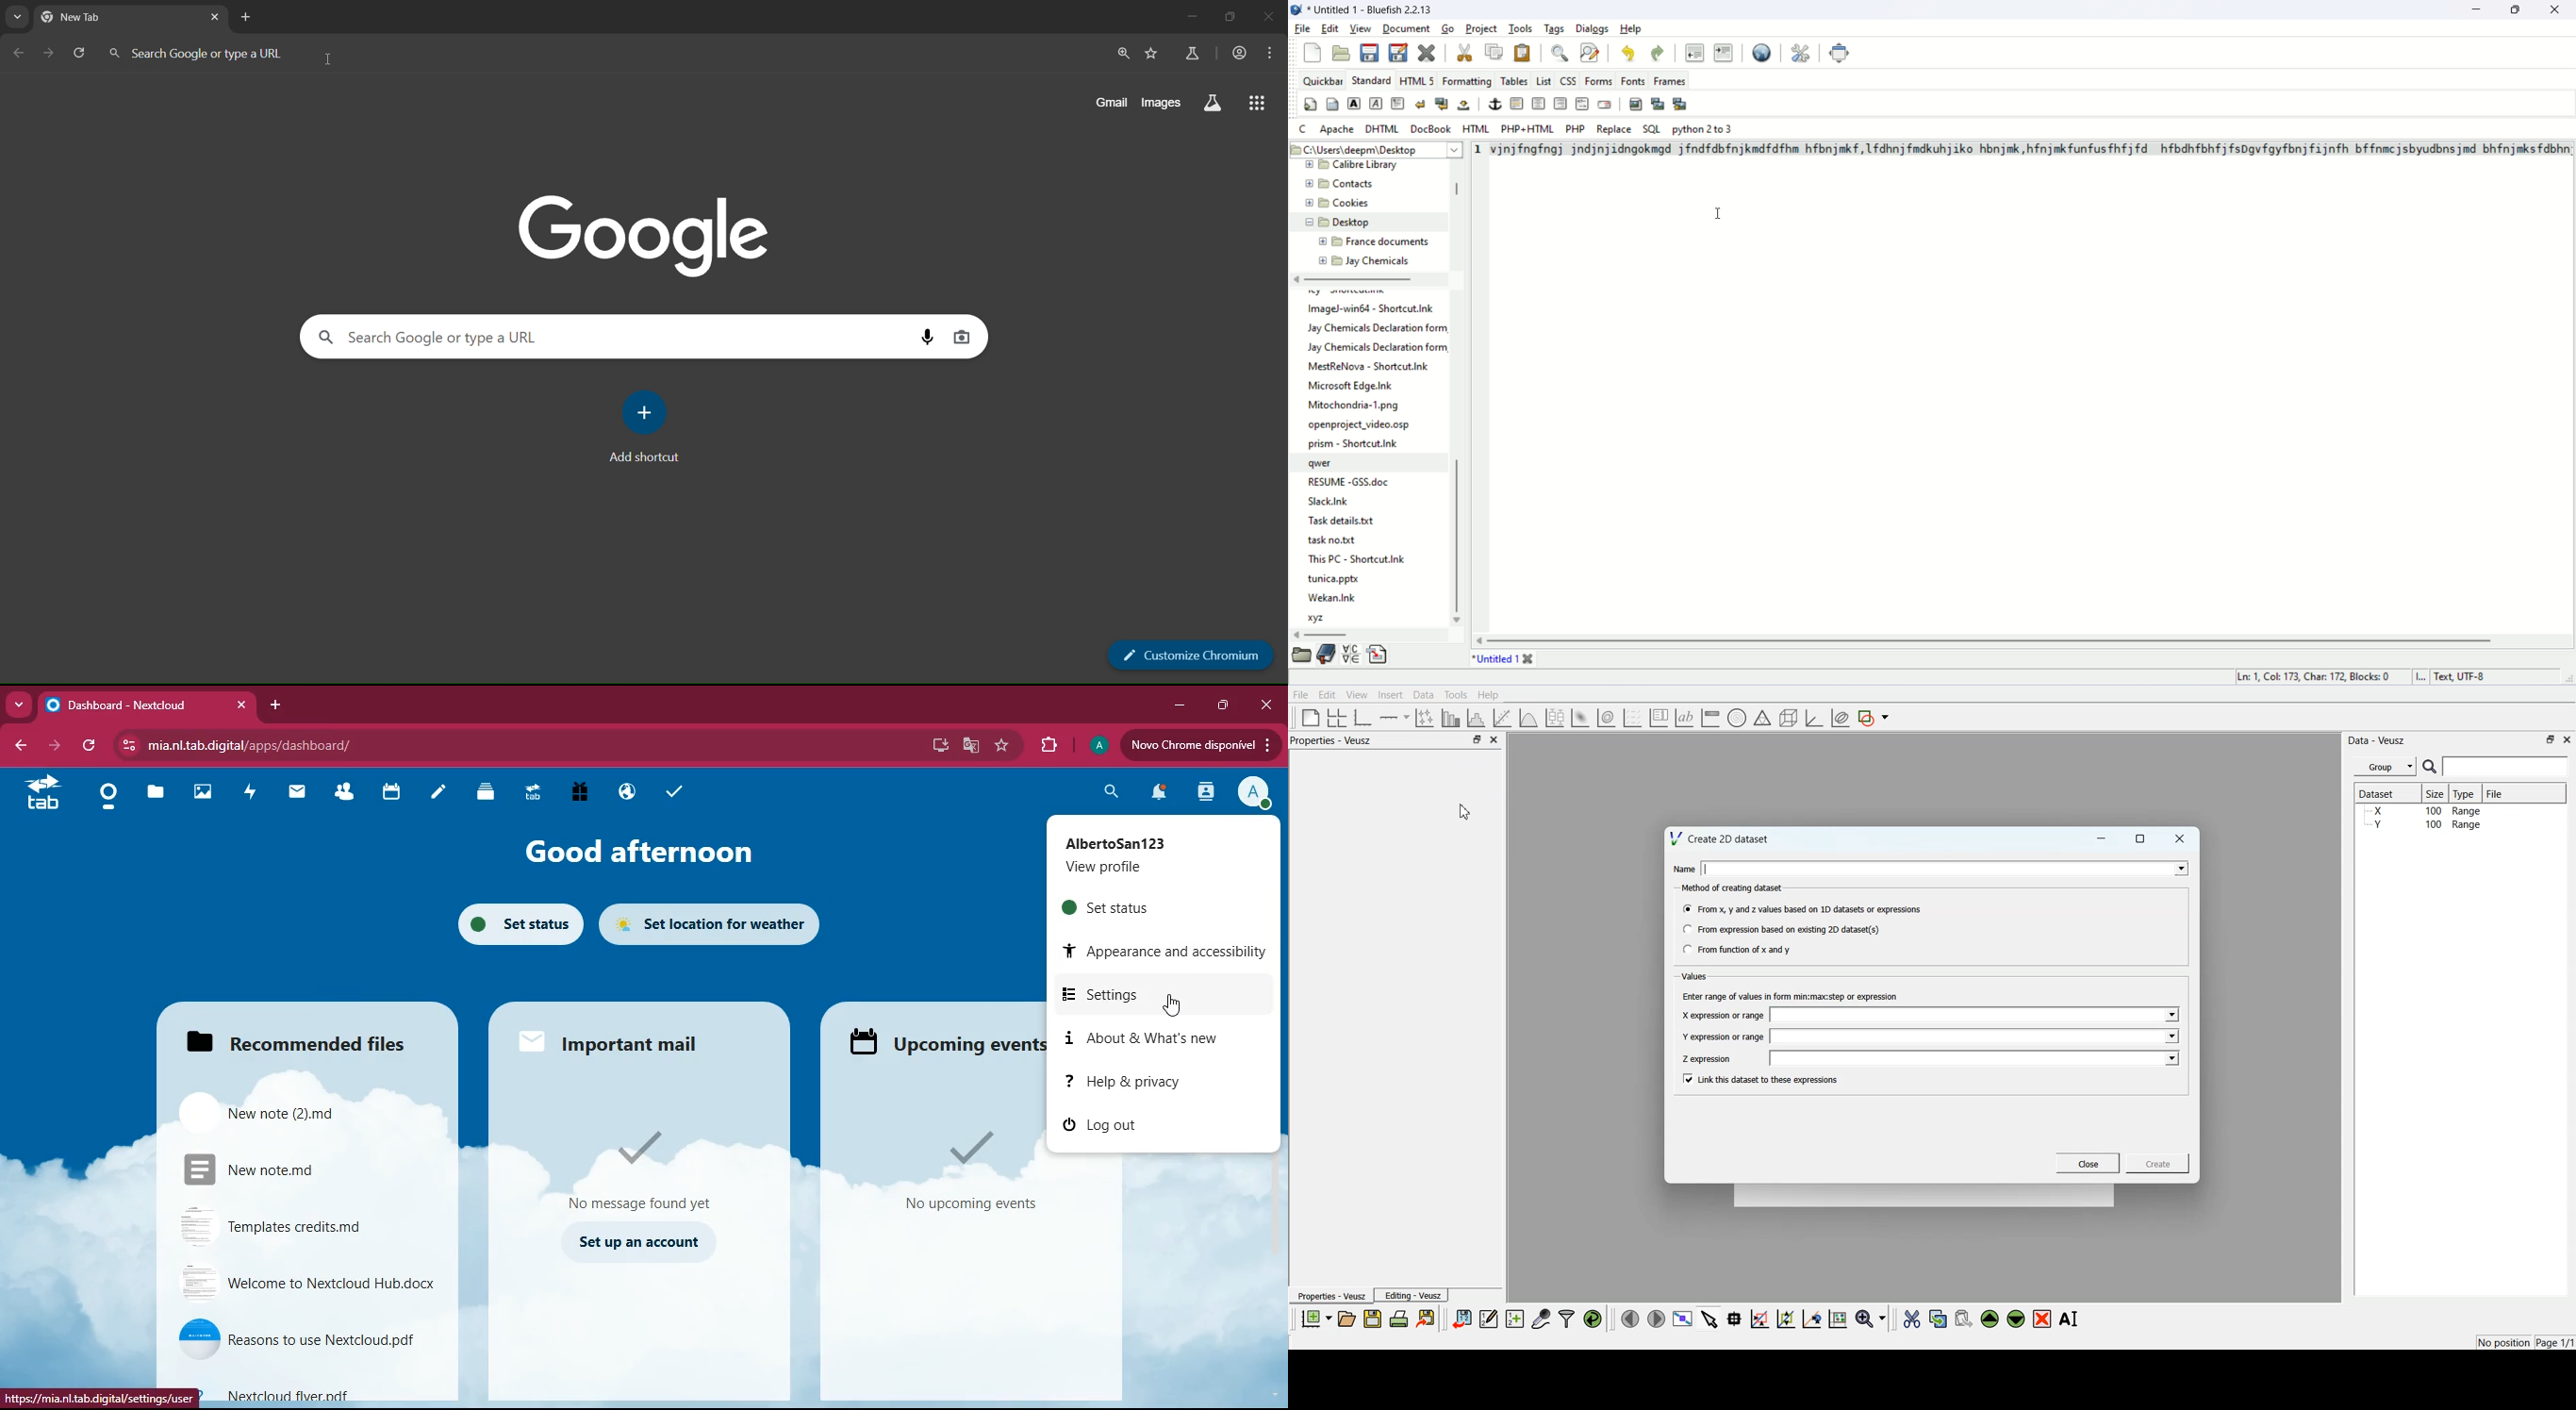 The image size is (2576, 1428). What do you see at coordinates (1459, 540) in the screenshot?
I see `vertical scroll bar` at bounding box center [1459, 540].